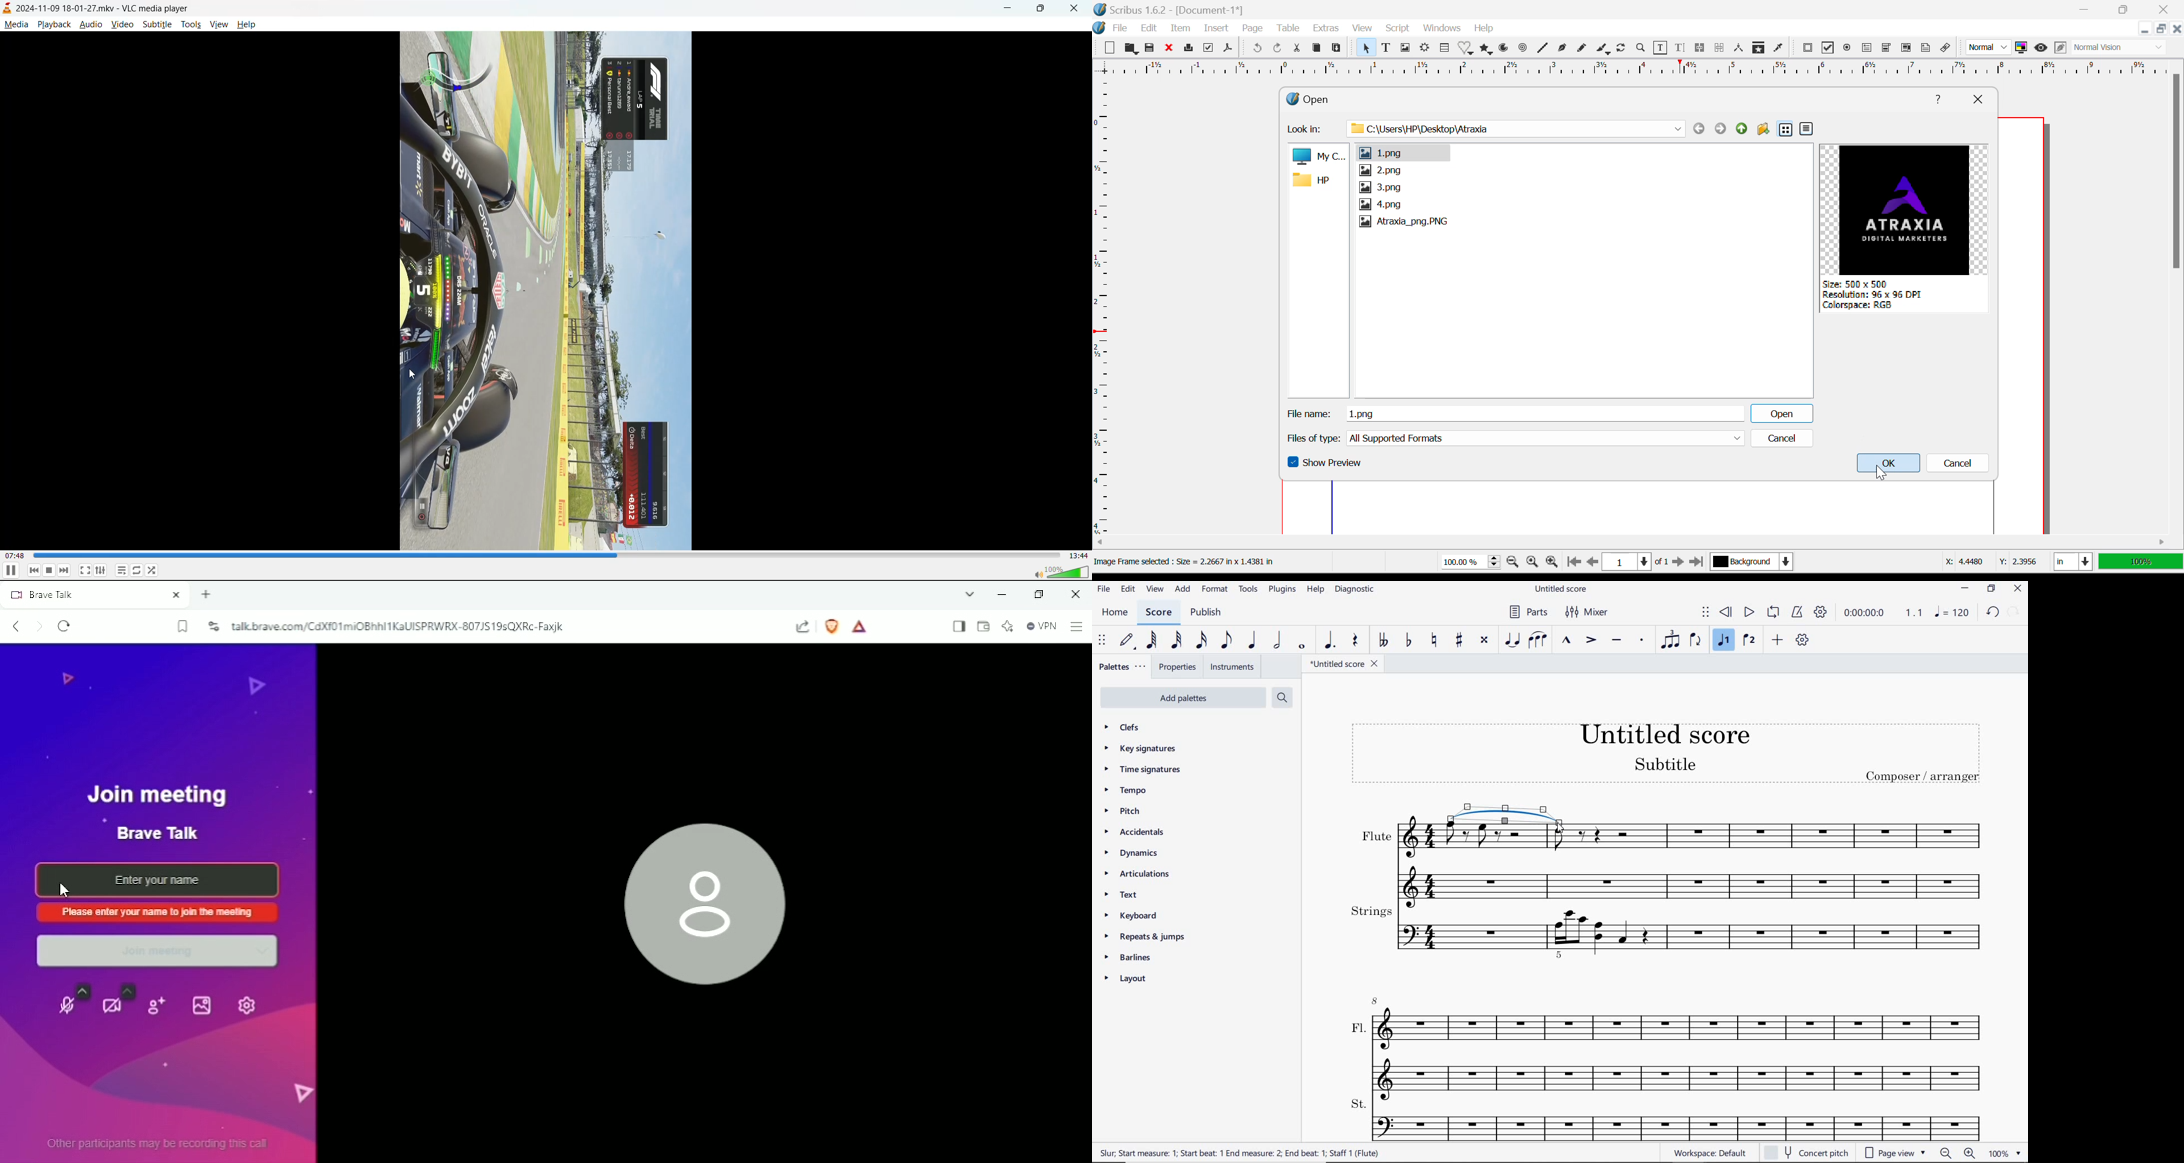  What do you see at coordinates (1552, 563) in the screenshot?
I see `Zoom In` at bounding box center [1552, 563].